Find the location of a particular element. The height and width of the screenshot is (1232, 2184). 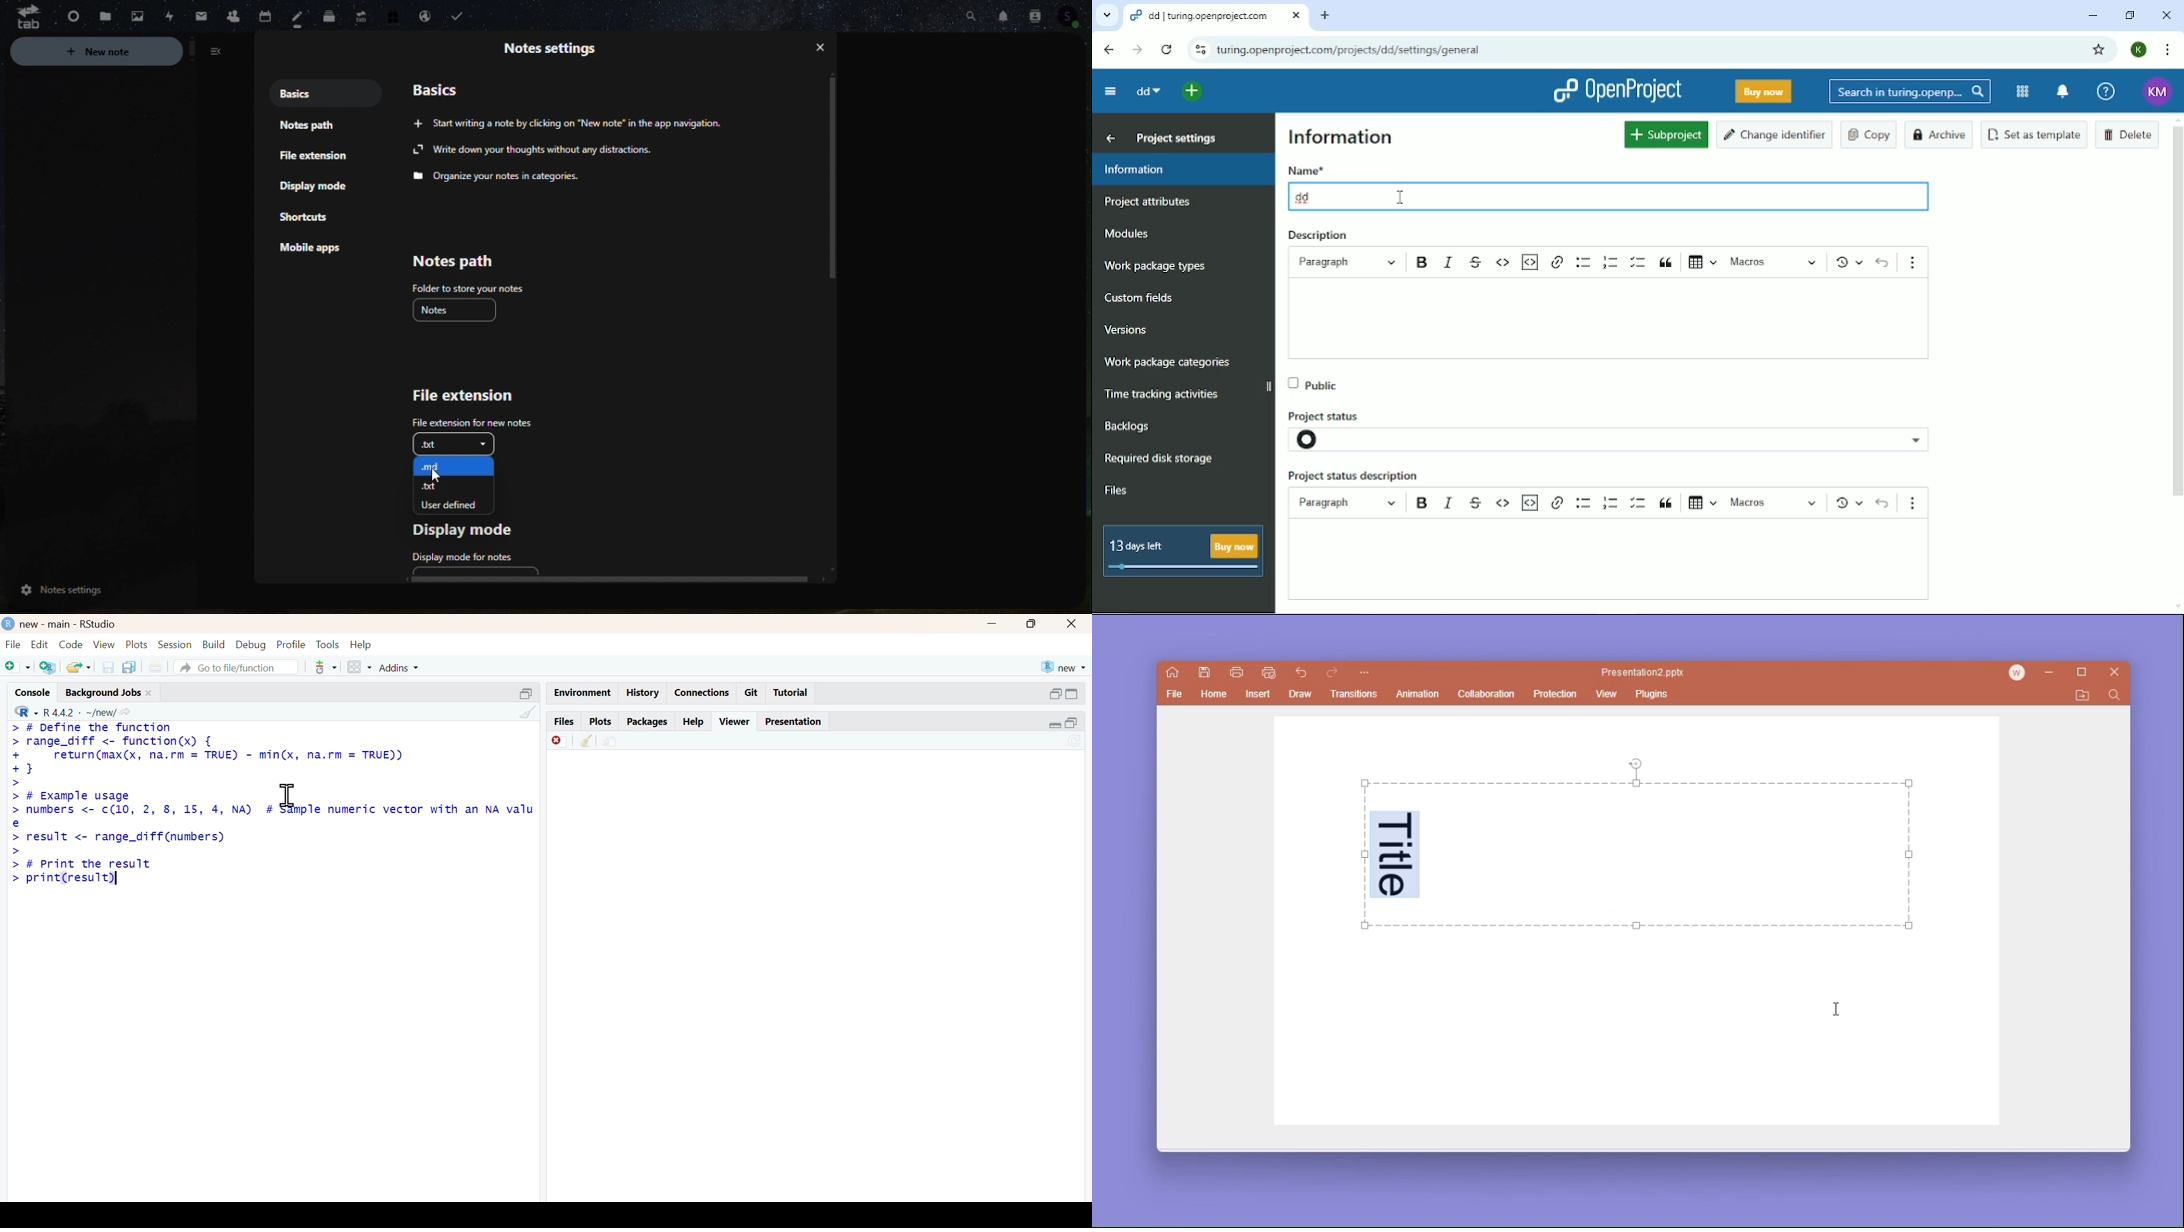

cursor is located at coordinates (1843, 1012).